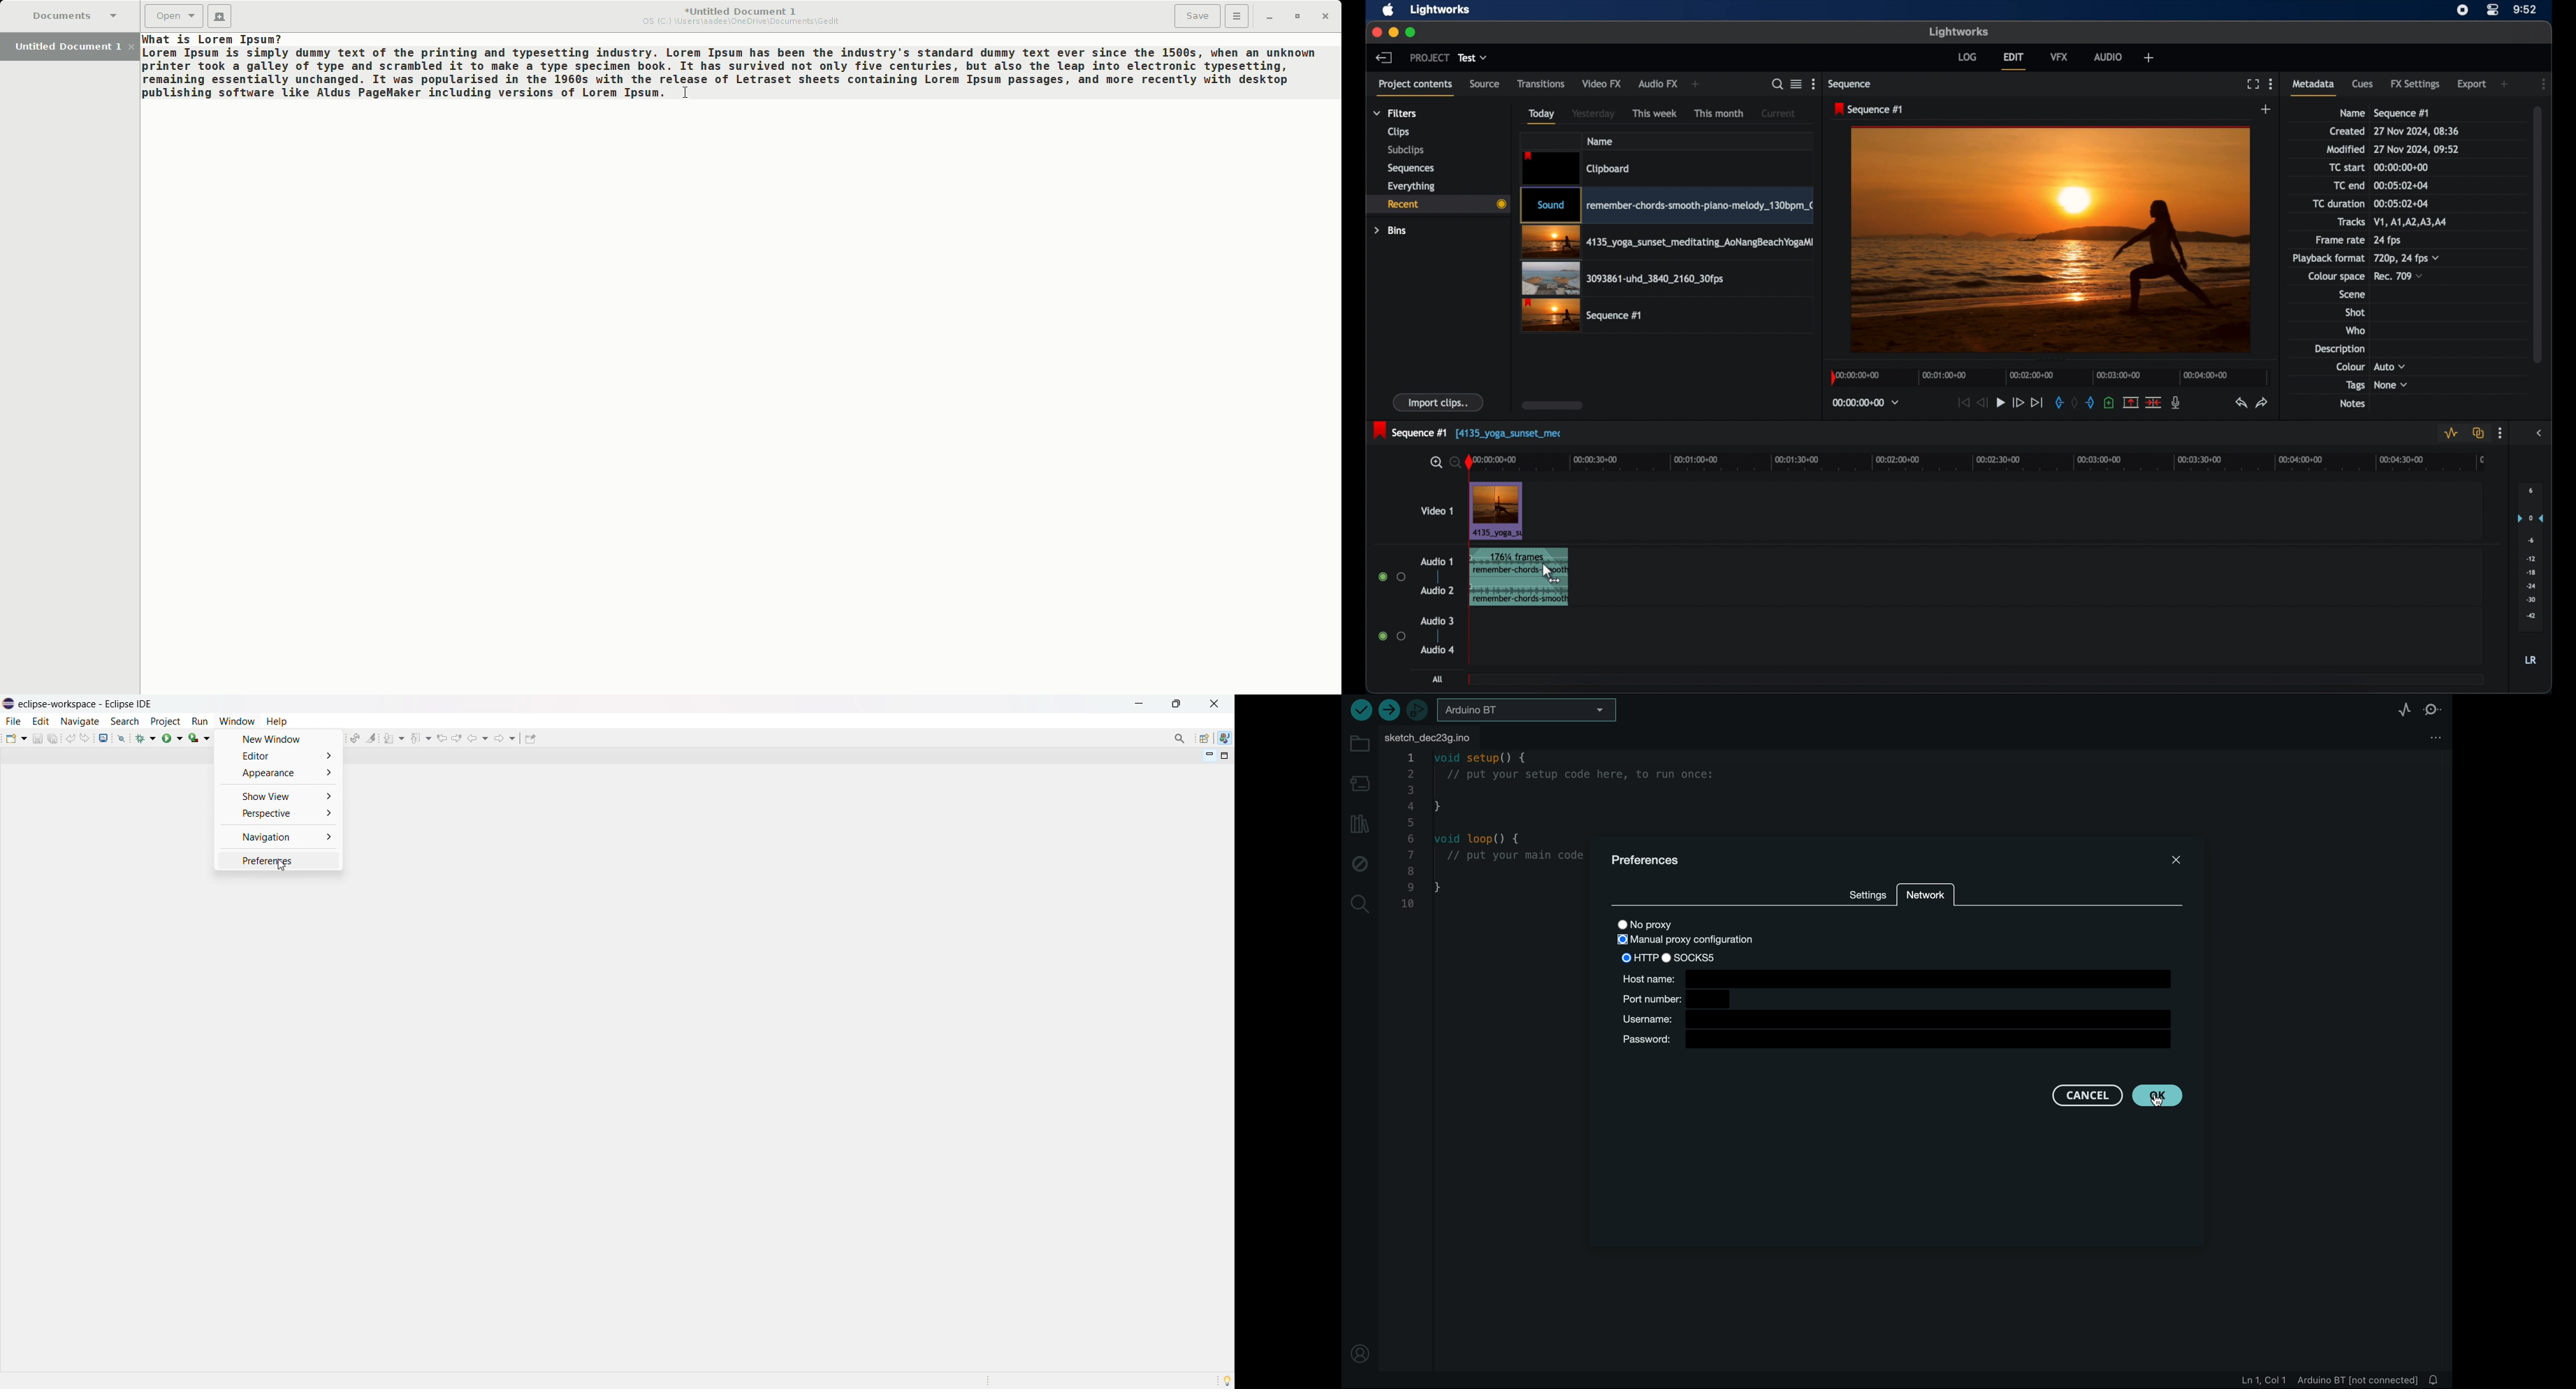 This screenshot has height=1400, width=2576. Describe the element at coordinates (2348, 167) in the screenshot. I see `tc start` at that location.